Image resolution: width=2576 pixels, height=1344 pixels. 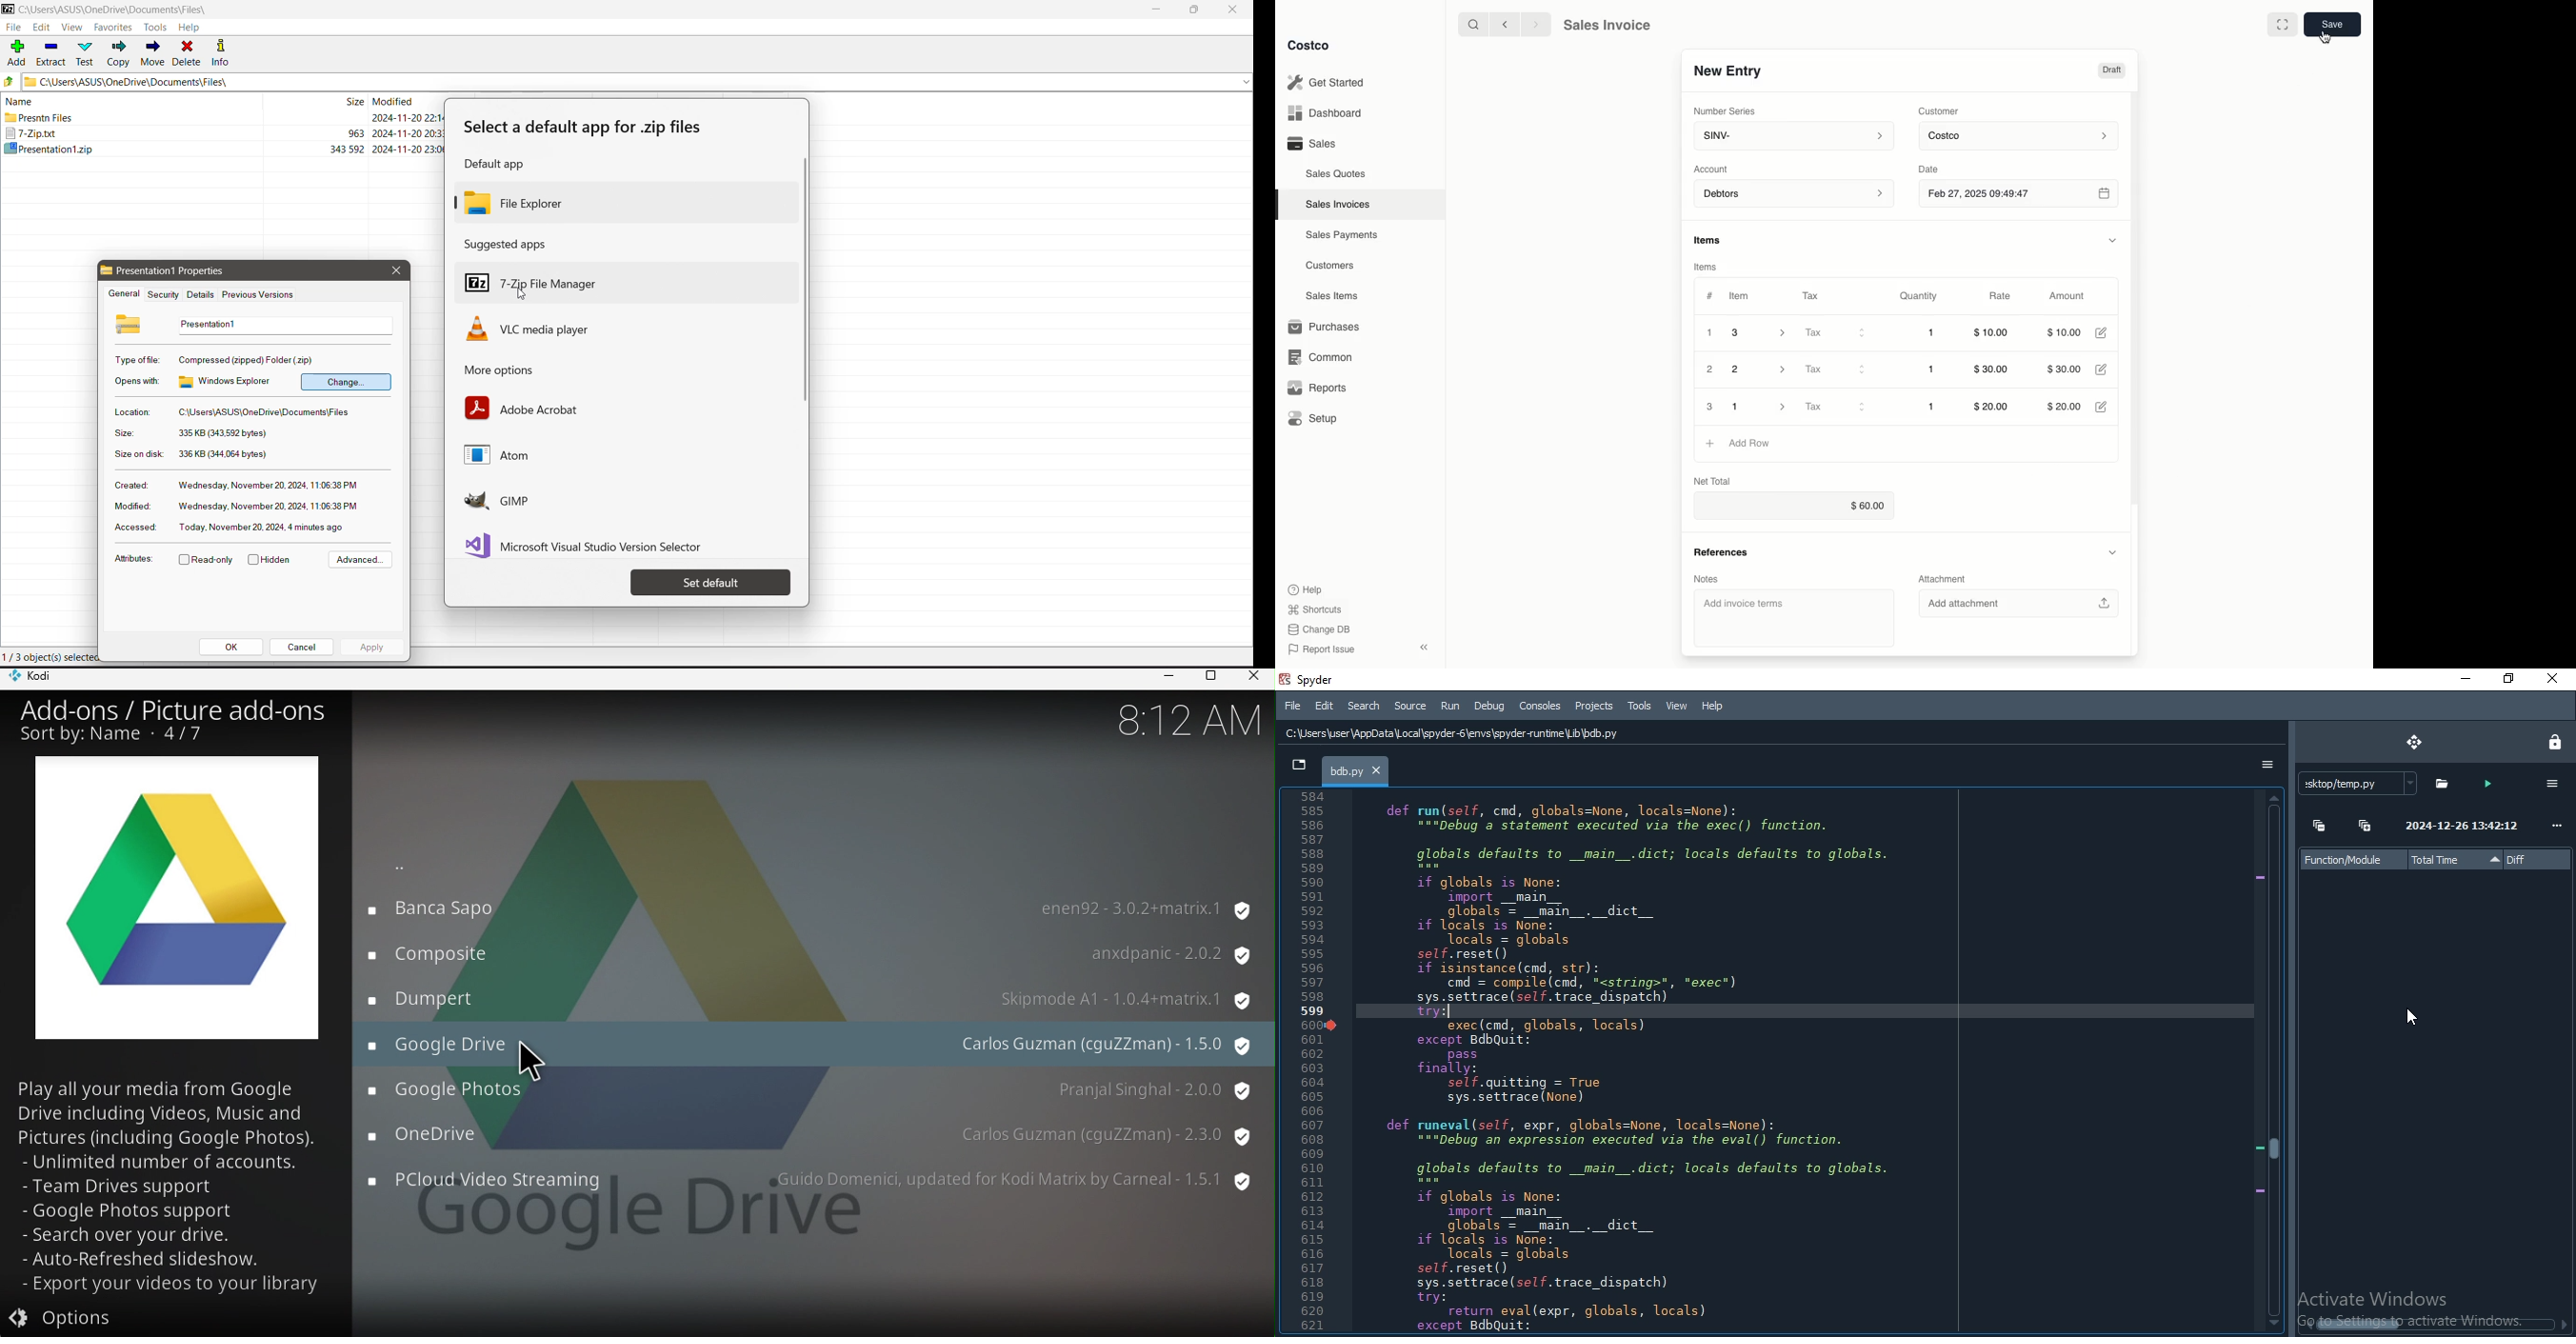 I want to click on Add, so click(x=17, y=52).